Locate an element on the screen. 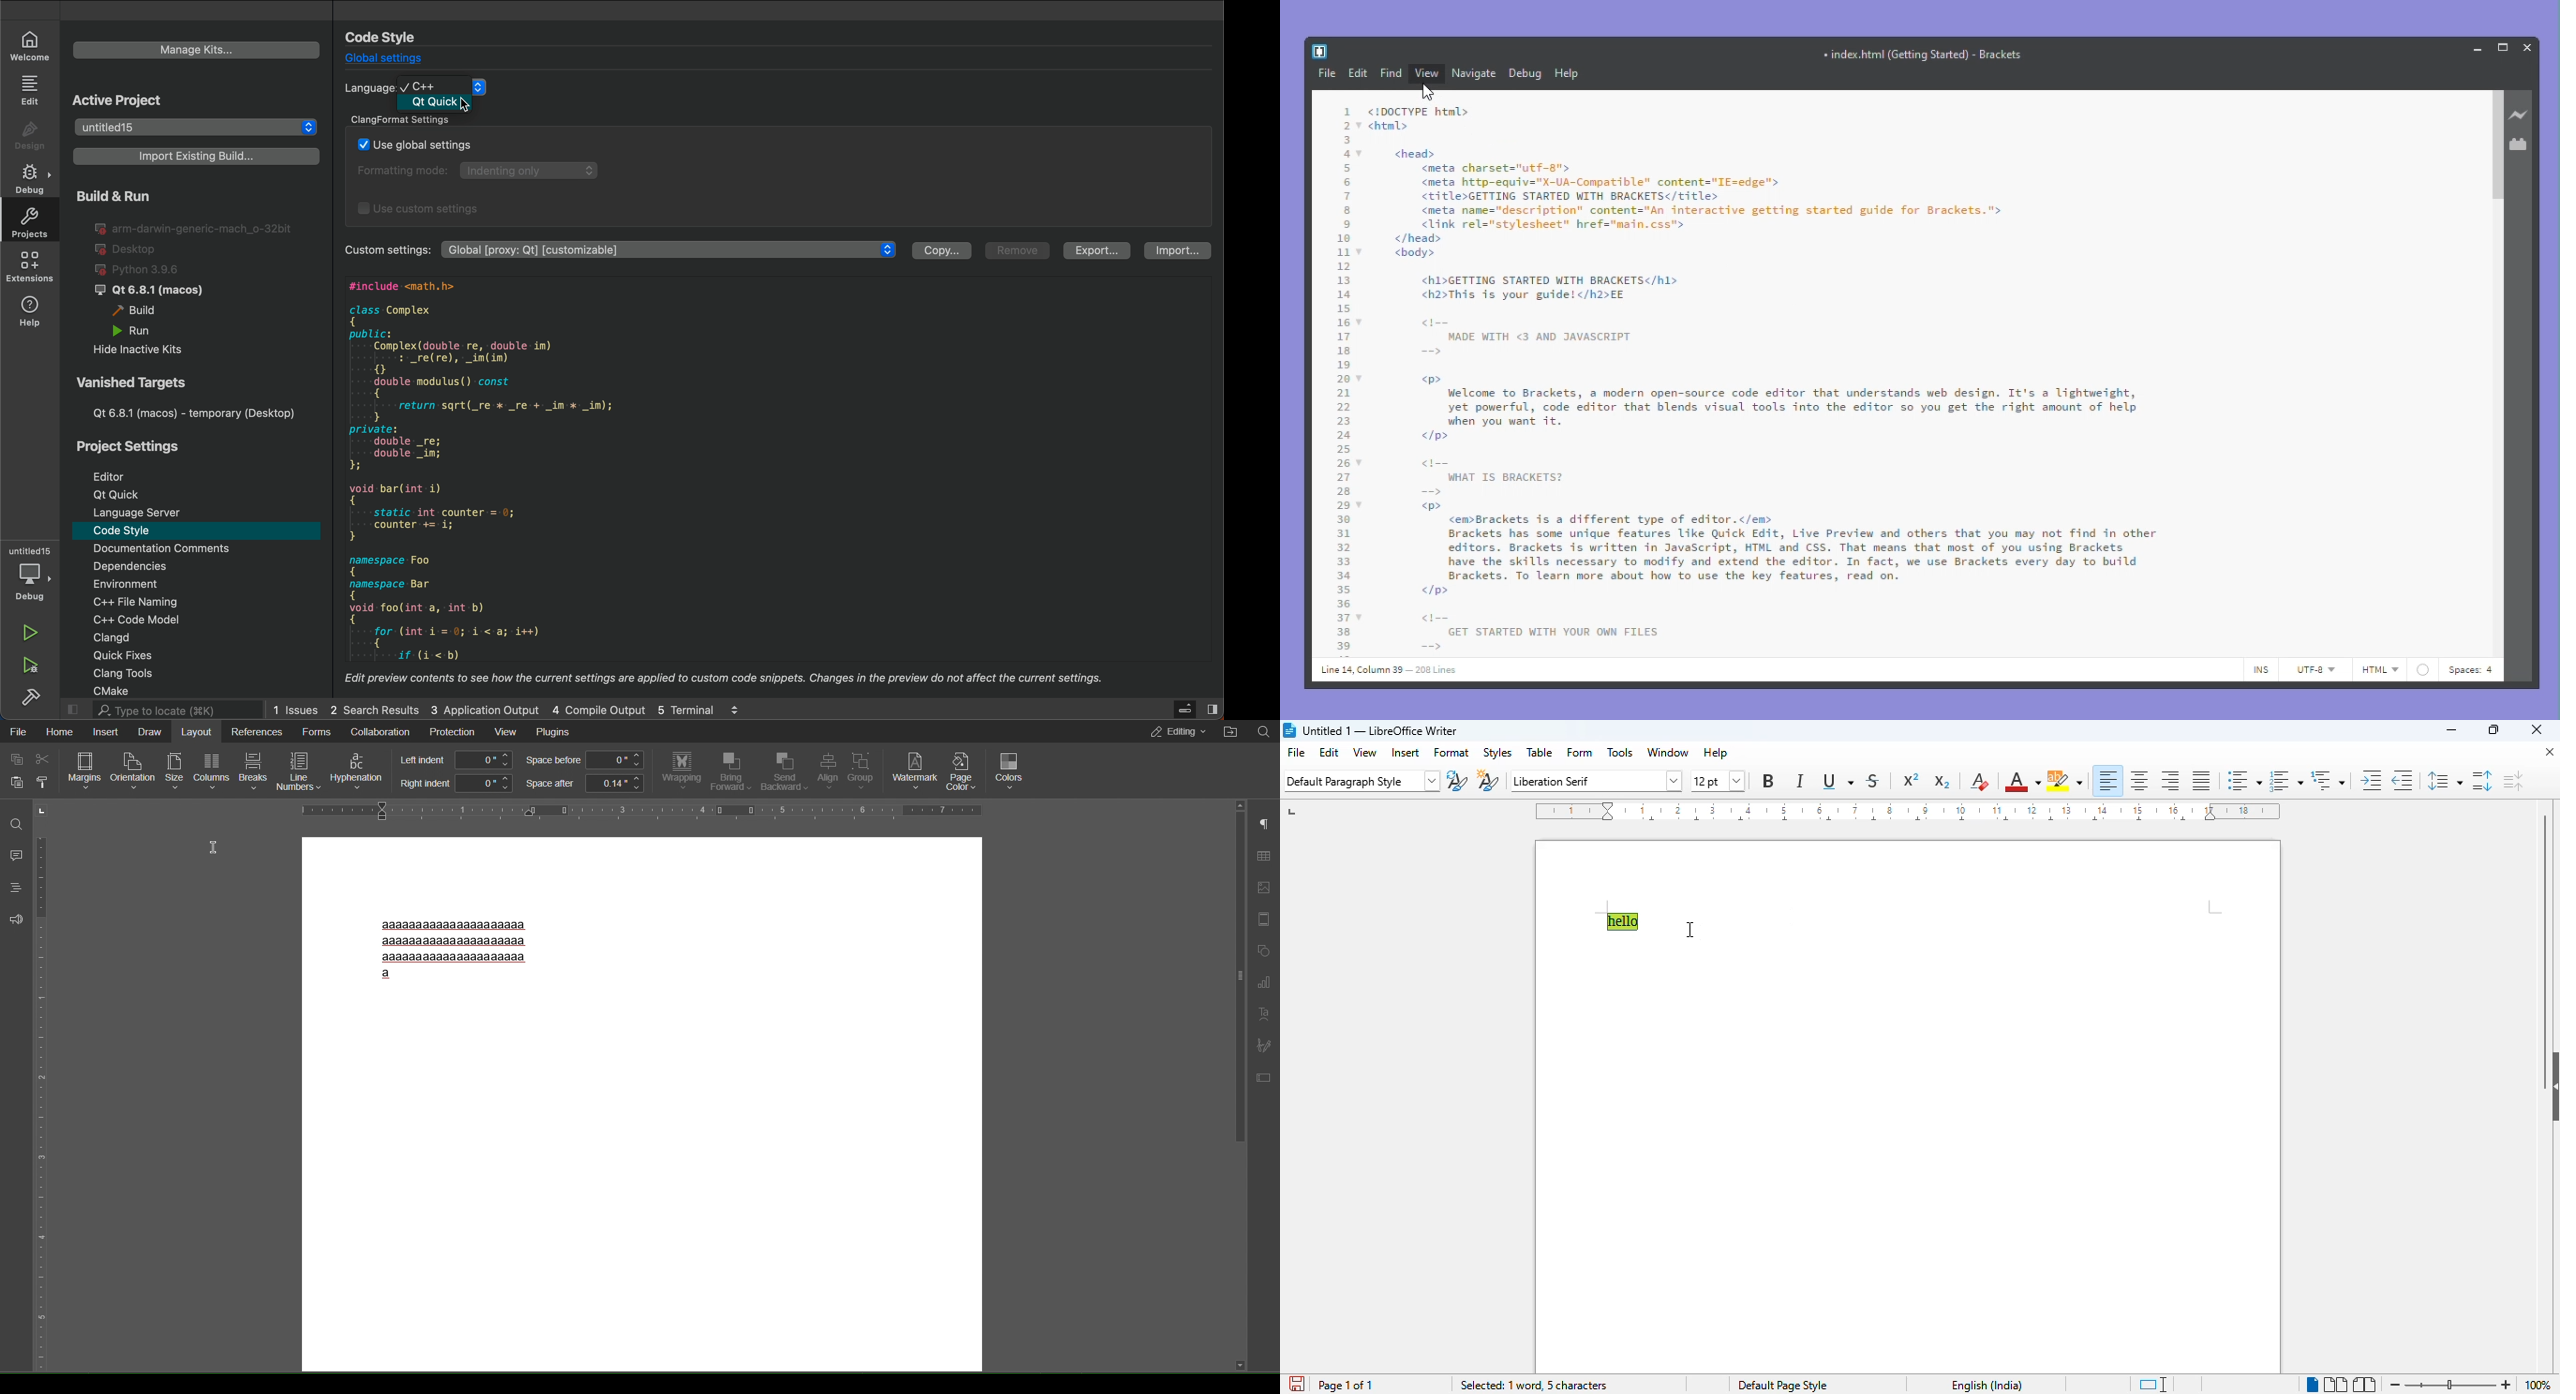  code fold is located at coordinates (1360, 379).